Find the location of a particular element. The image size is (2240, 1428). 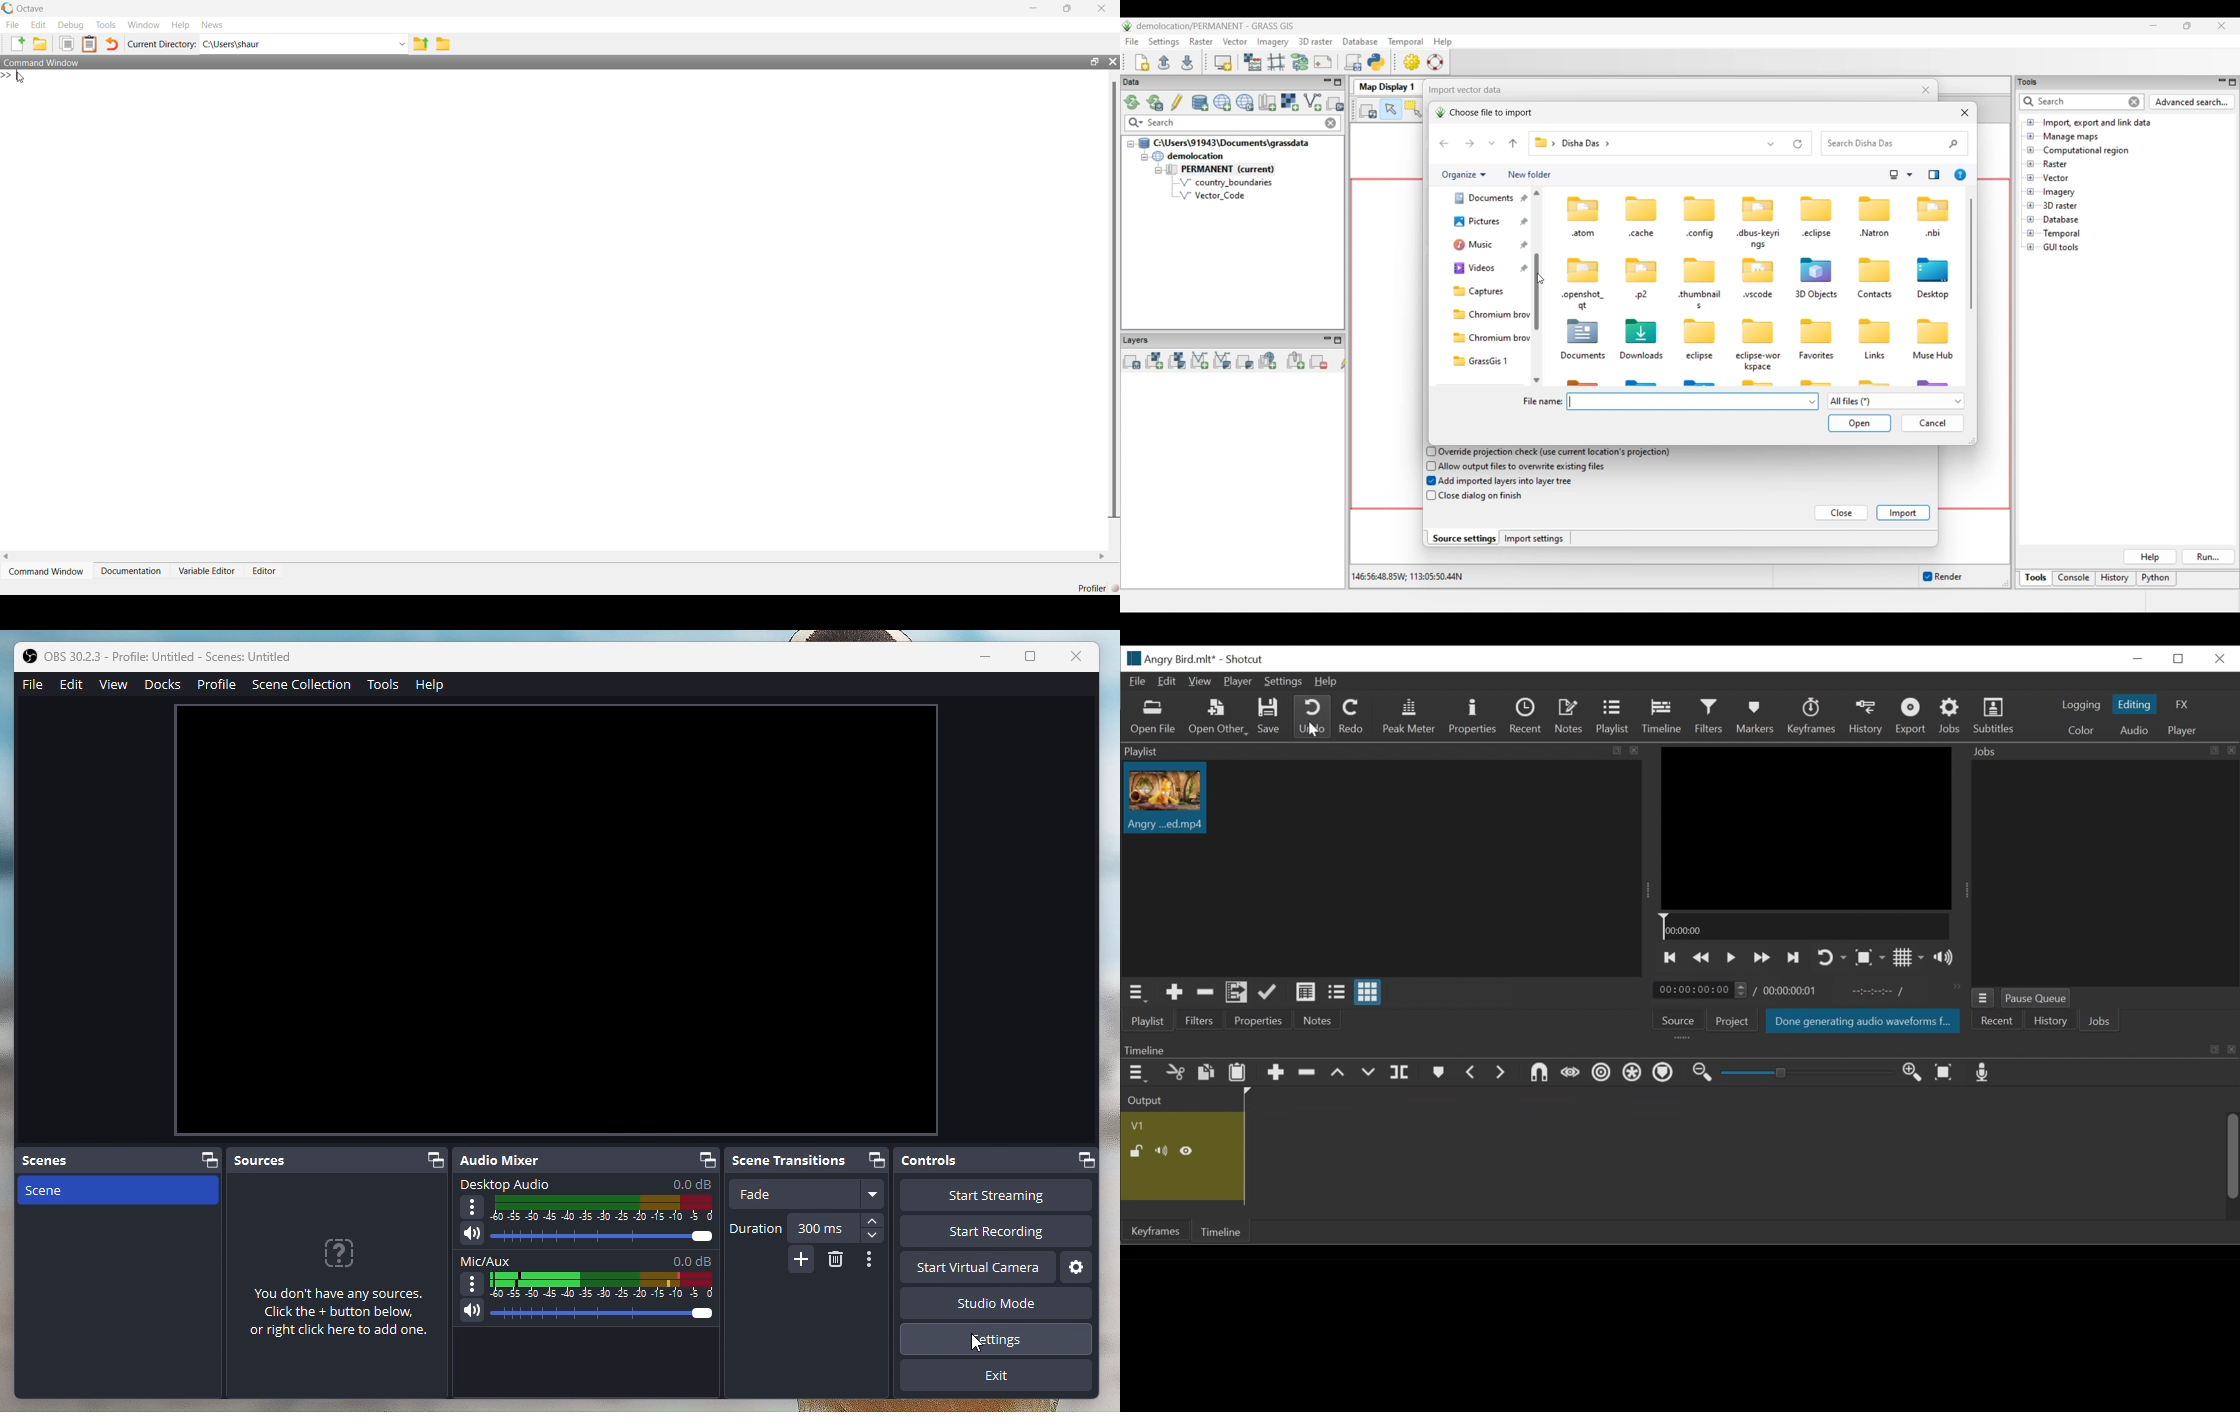

Jobs menu is located at coordinates (1983, 998).